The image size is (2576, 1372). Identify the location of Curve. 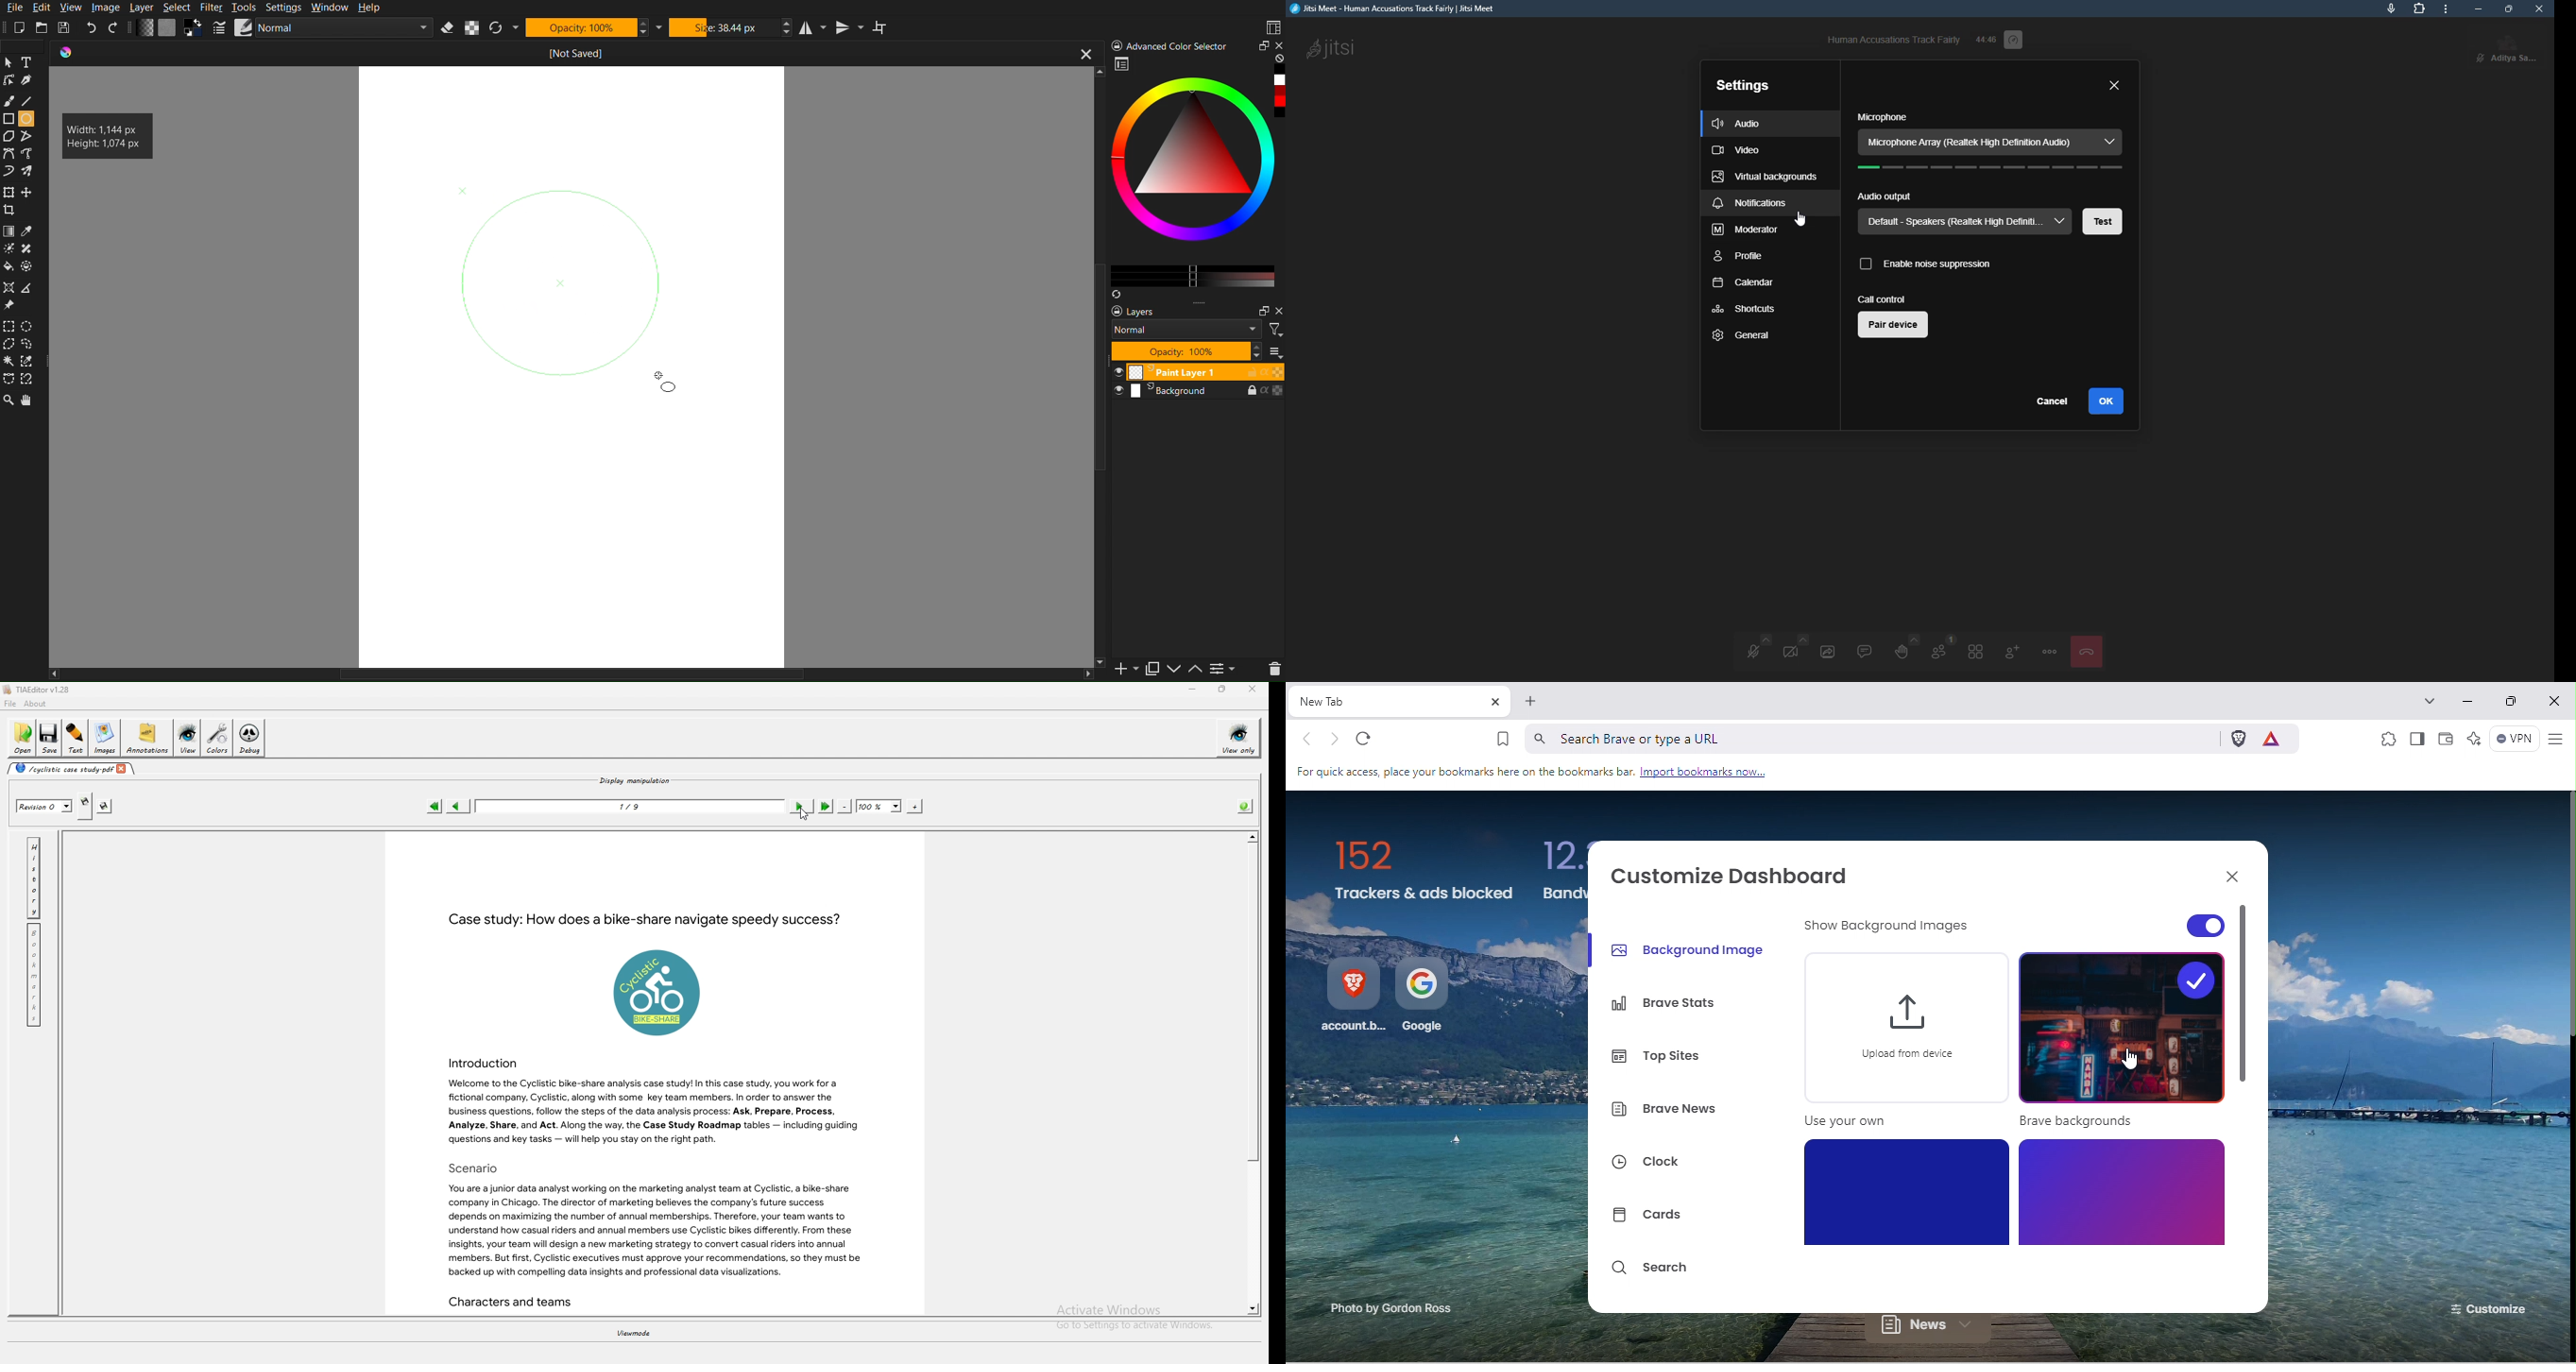
(8, 171).